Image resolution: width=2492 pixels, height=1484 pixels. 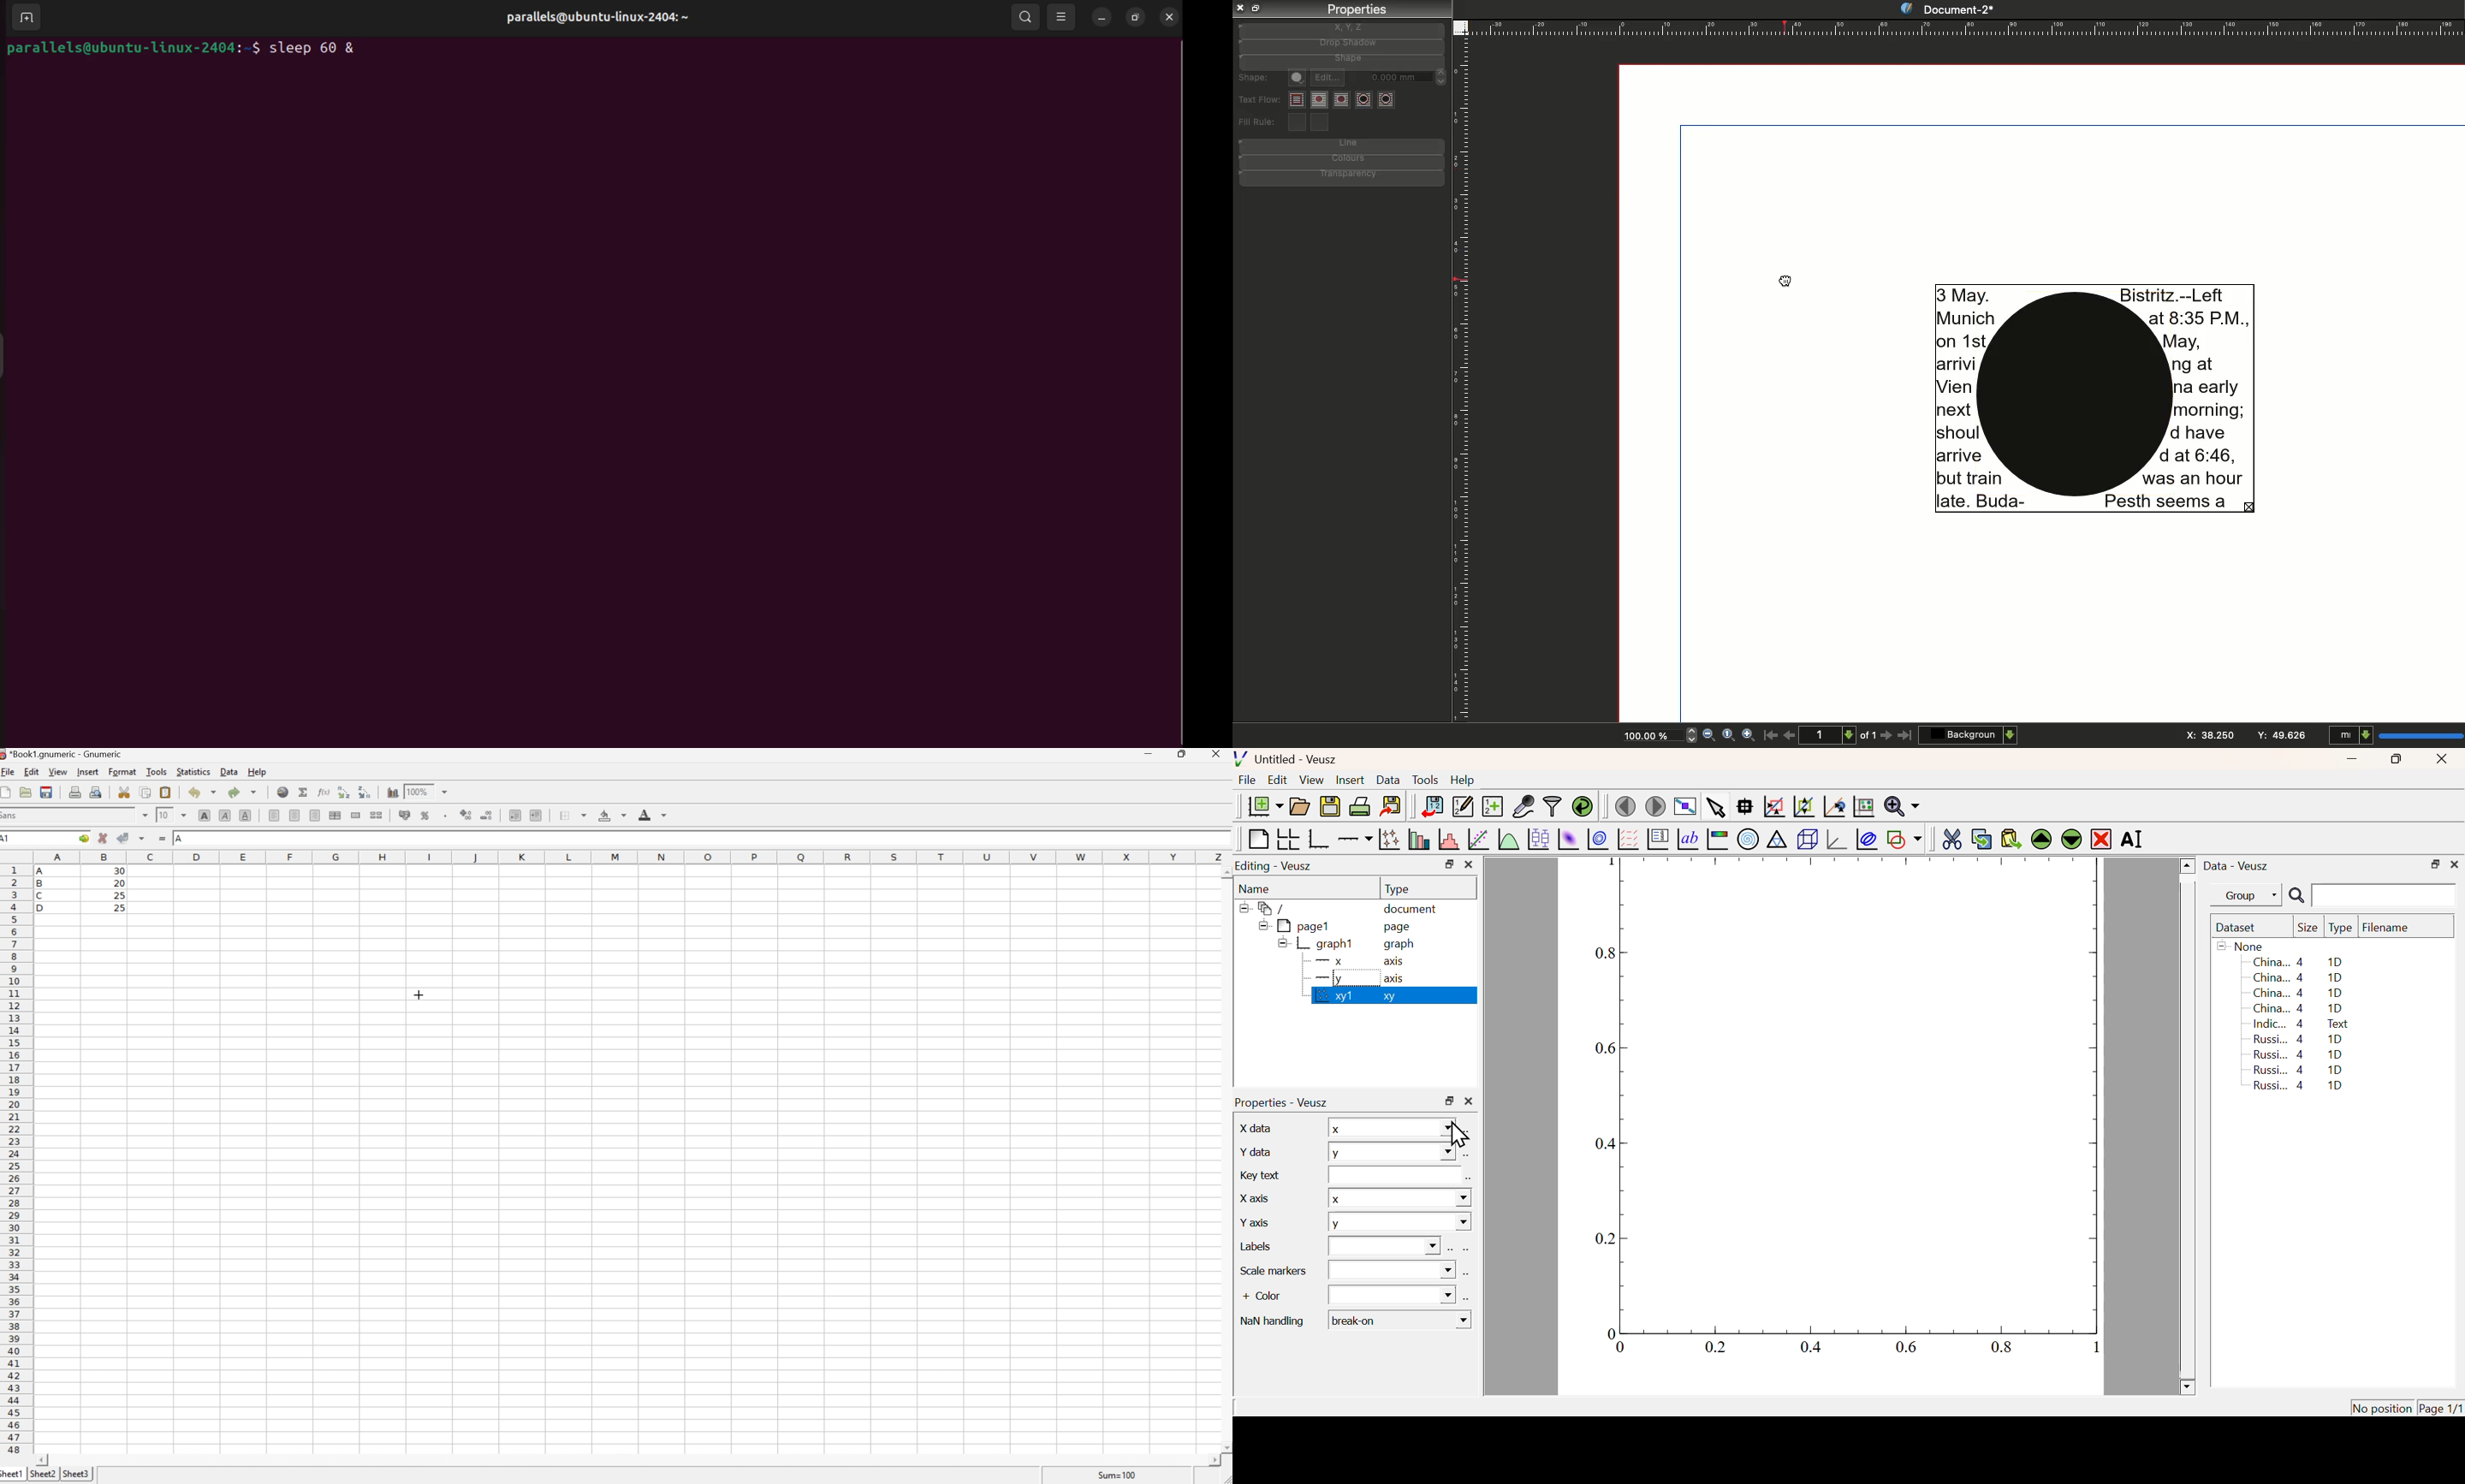 I want to click on Data - Veusz, so click(x=2238, y=867).